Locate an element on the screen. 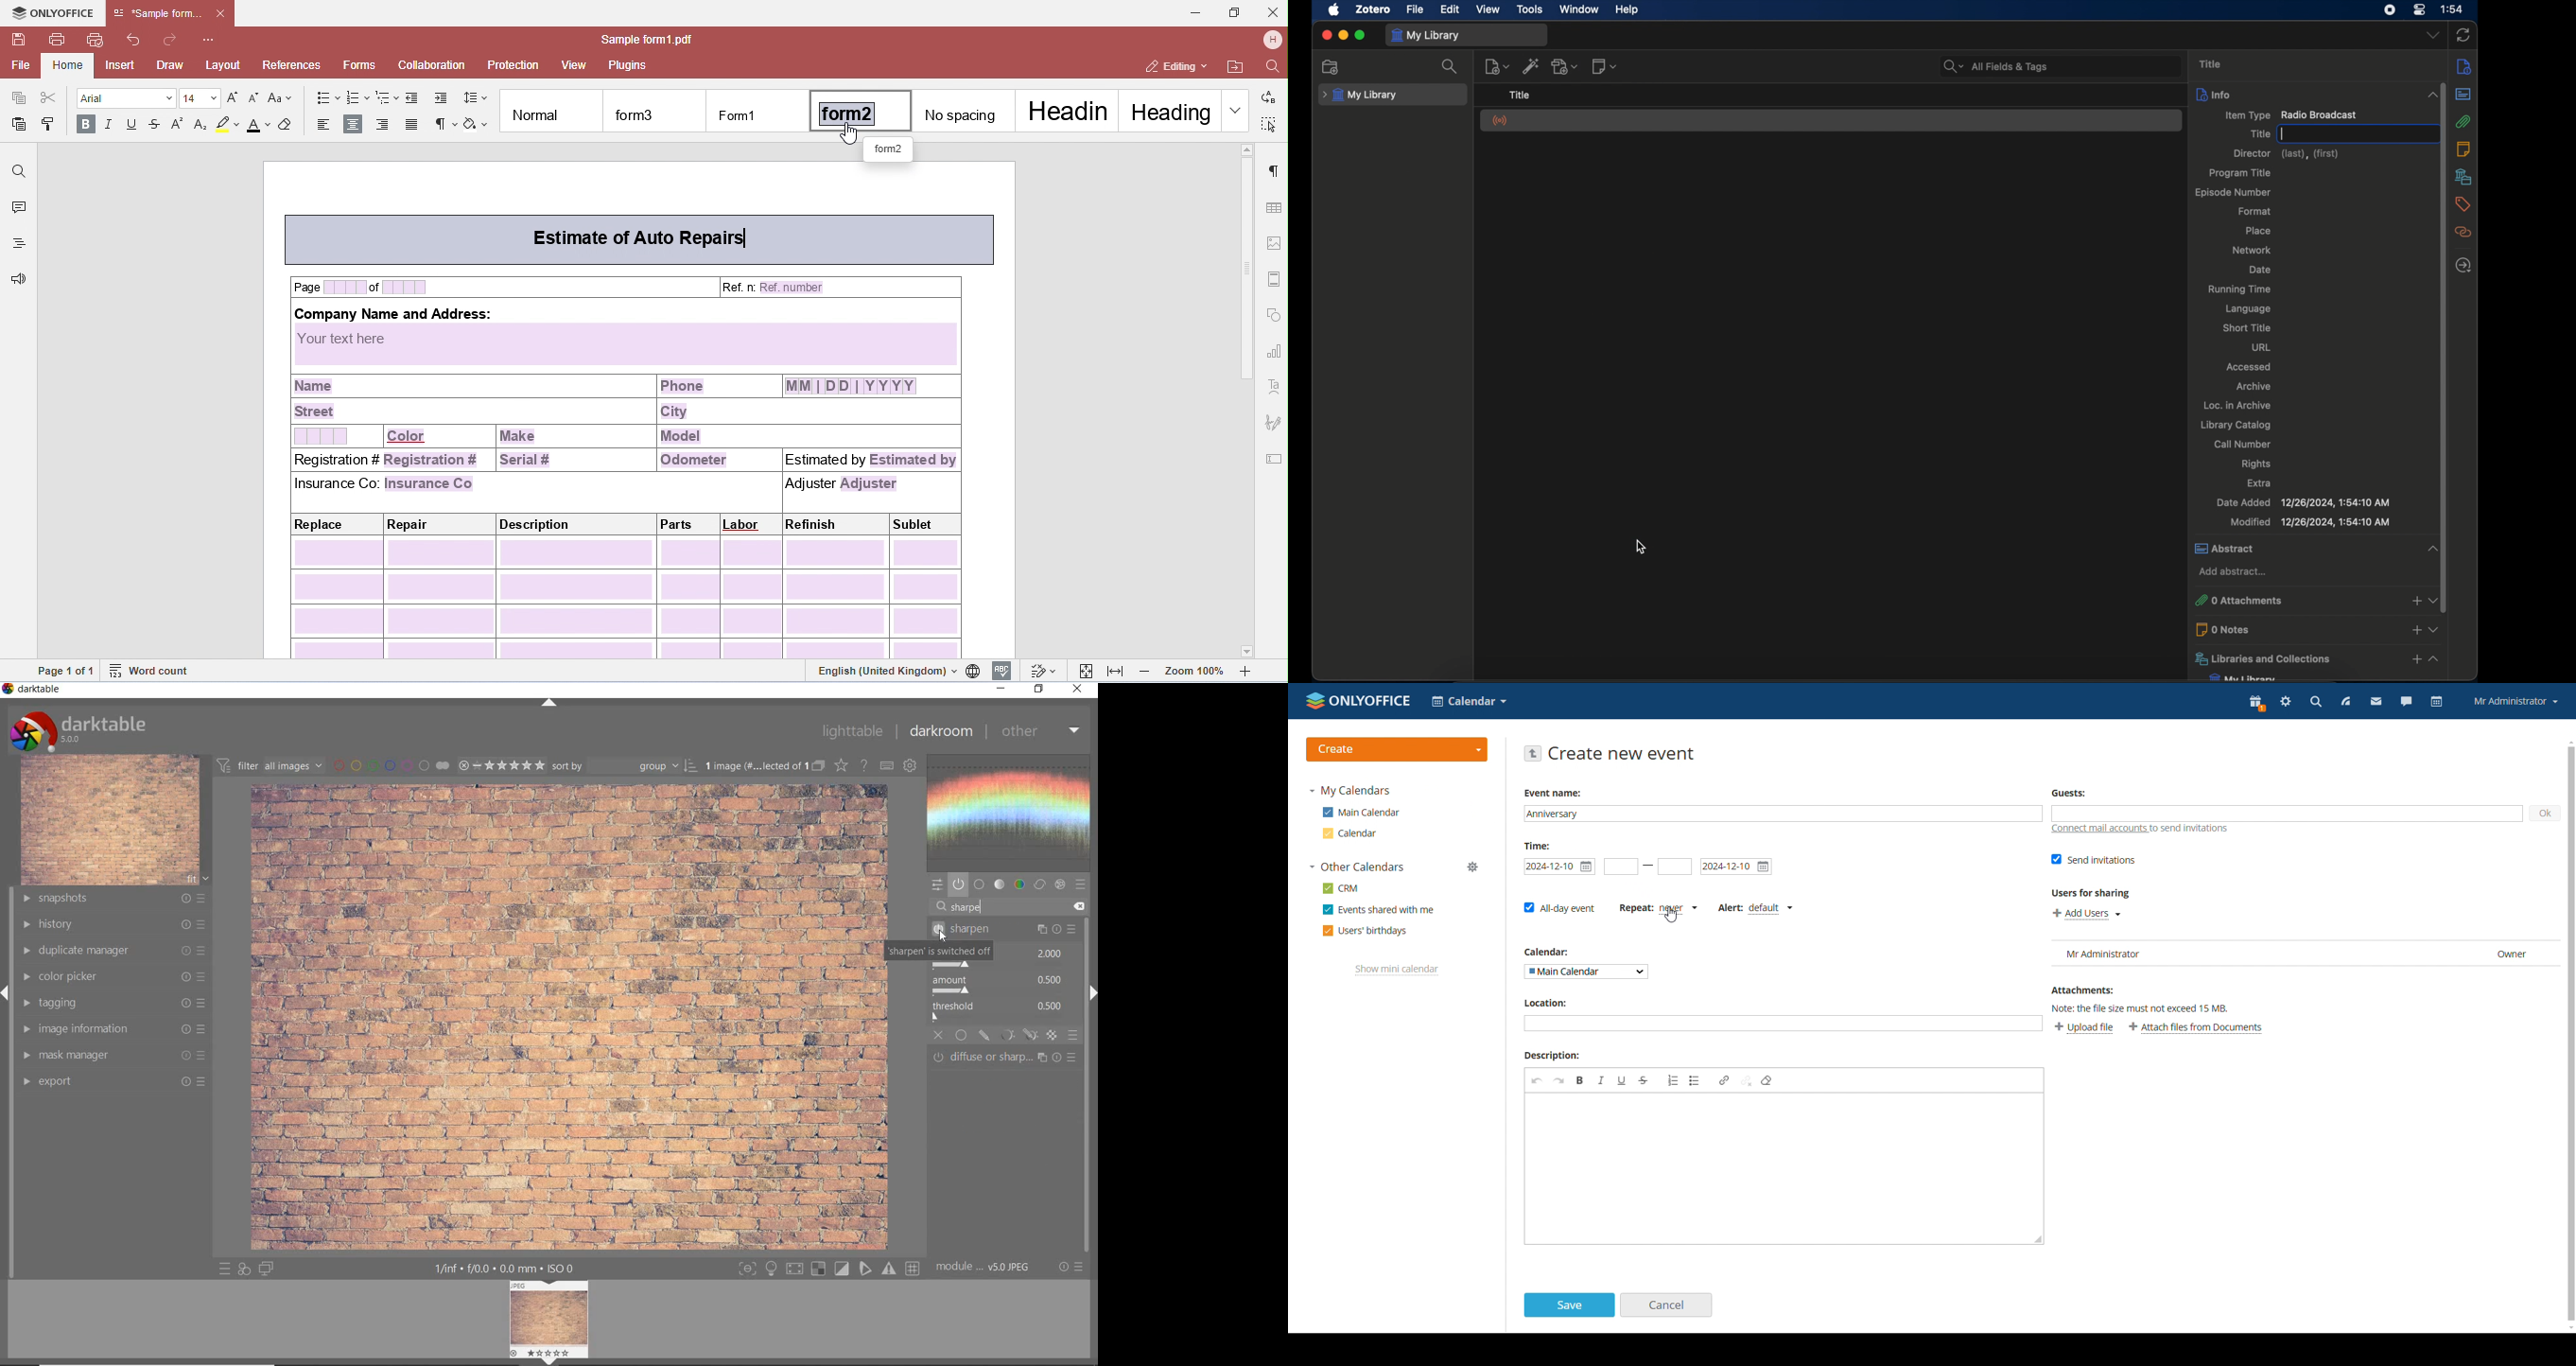  program title is located at coordinates (2241, 173).